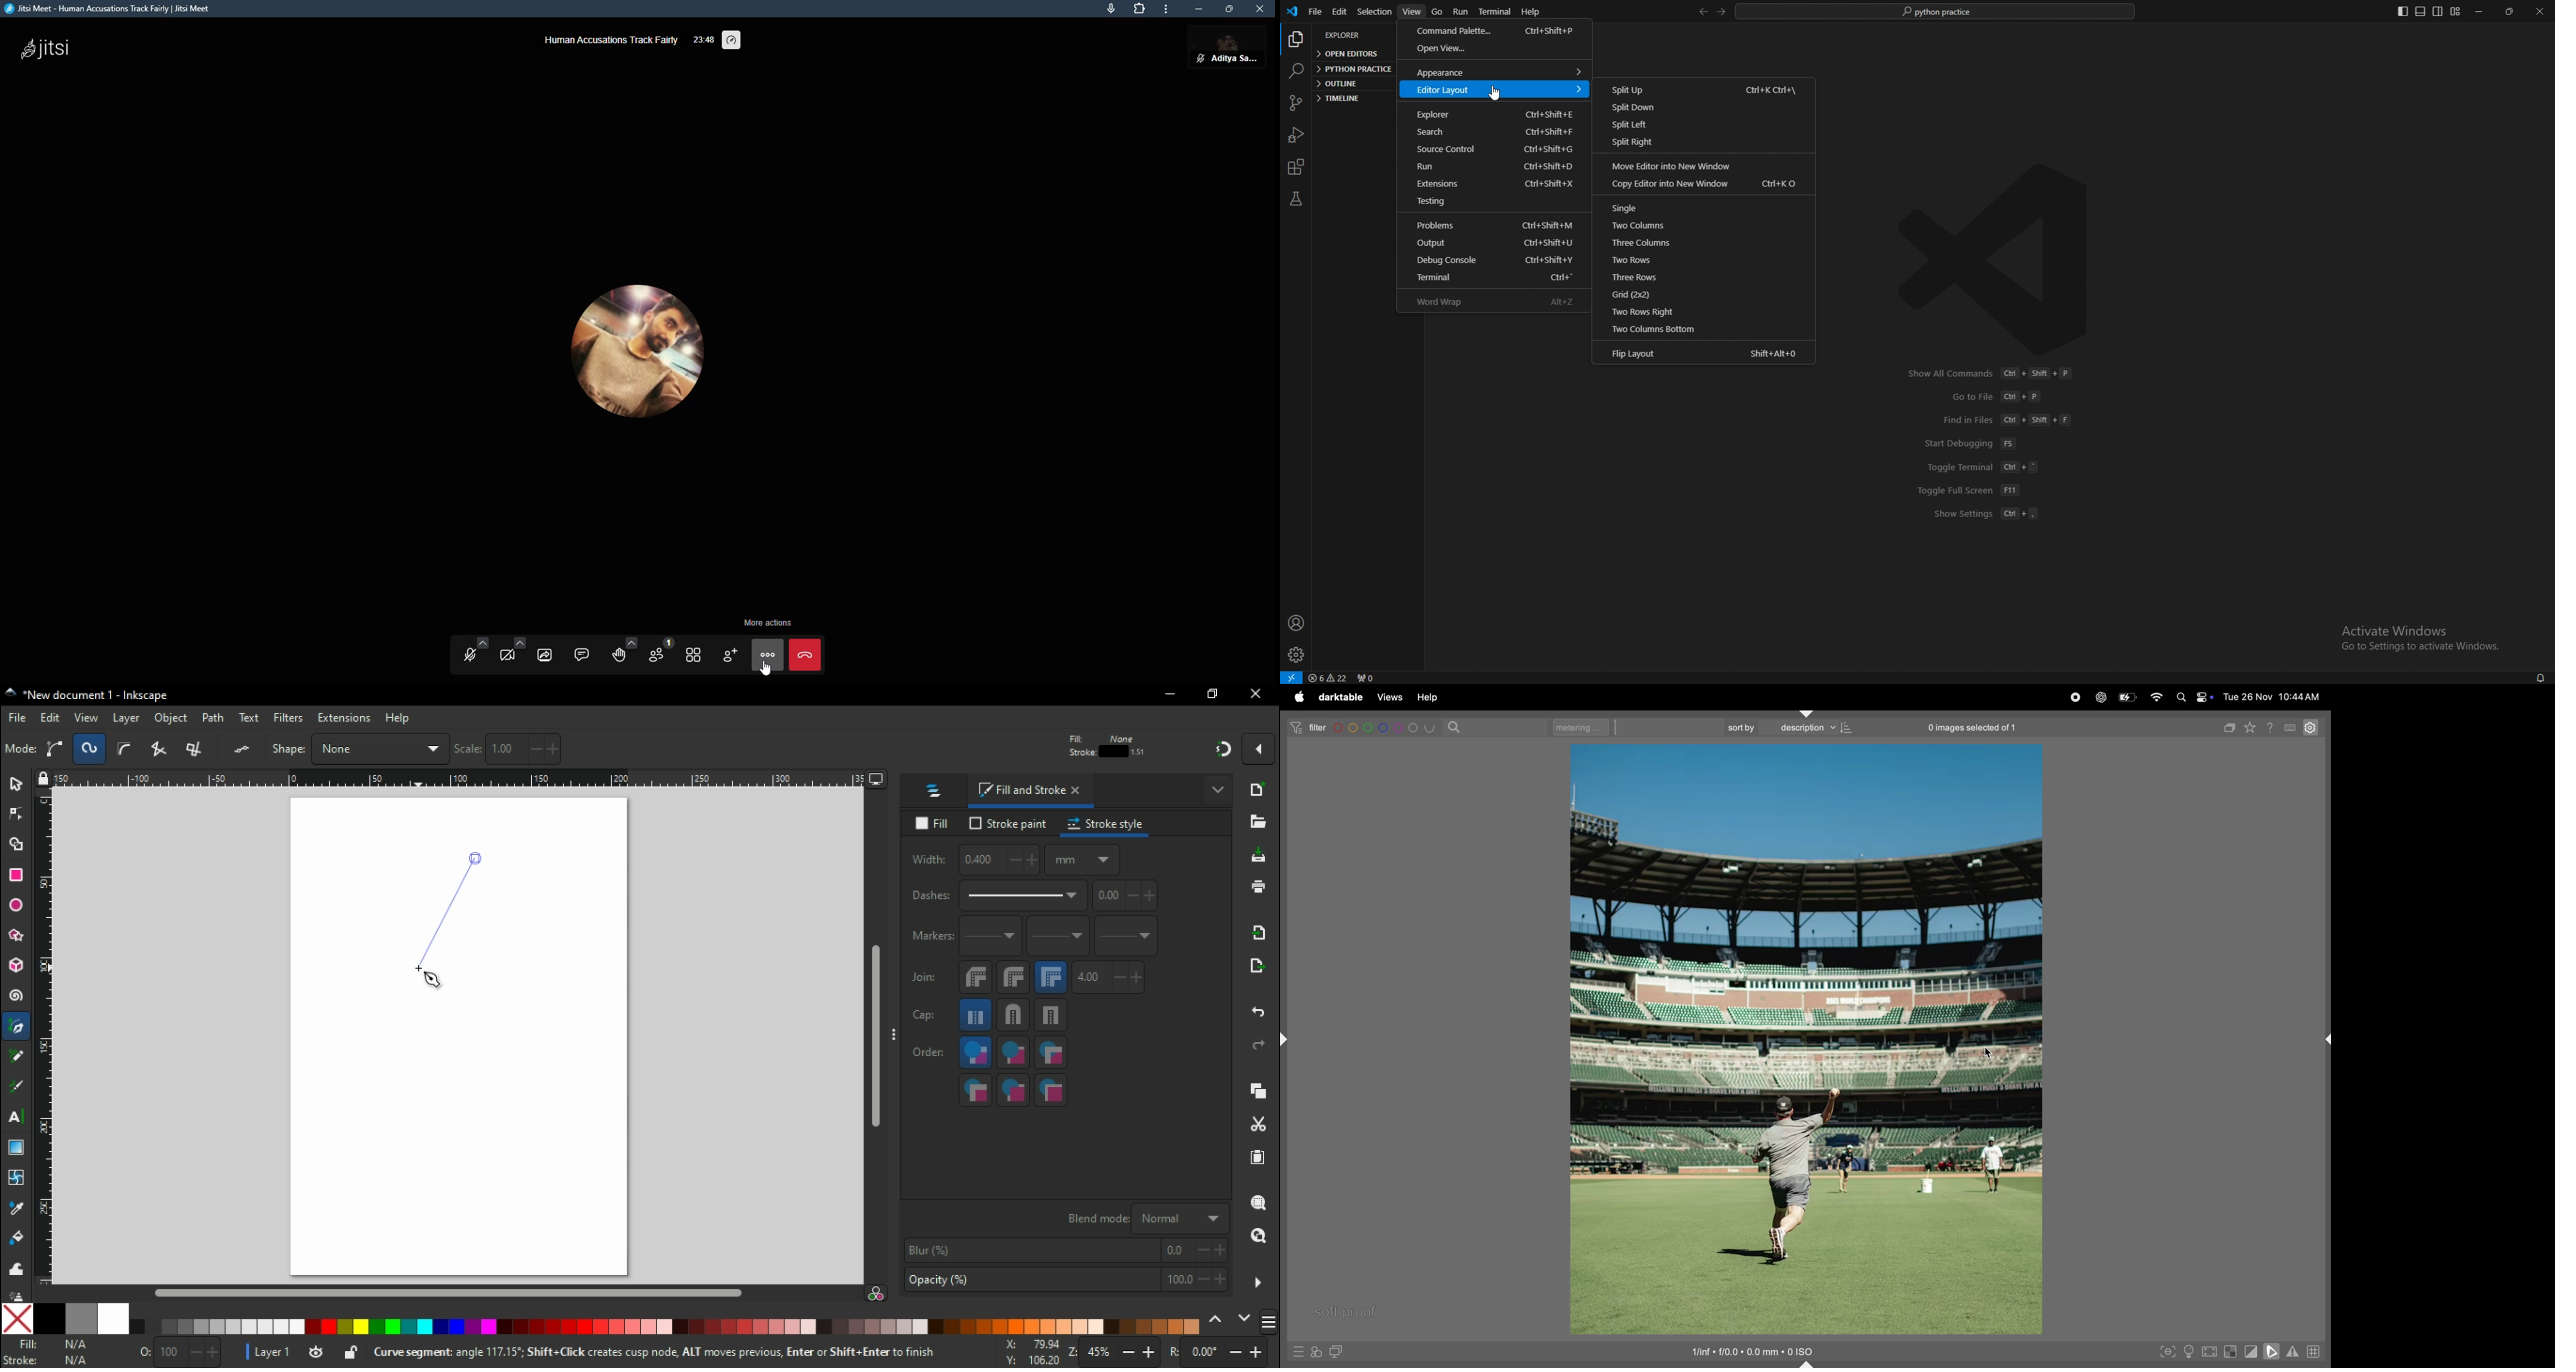 This screenshot has height=1372, width=2576. What do you see at coordinates (127, 719) in the screenshot?
I see `layer` at bounding box center [127, 719].